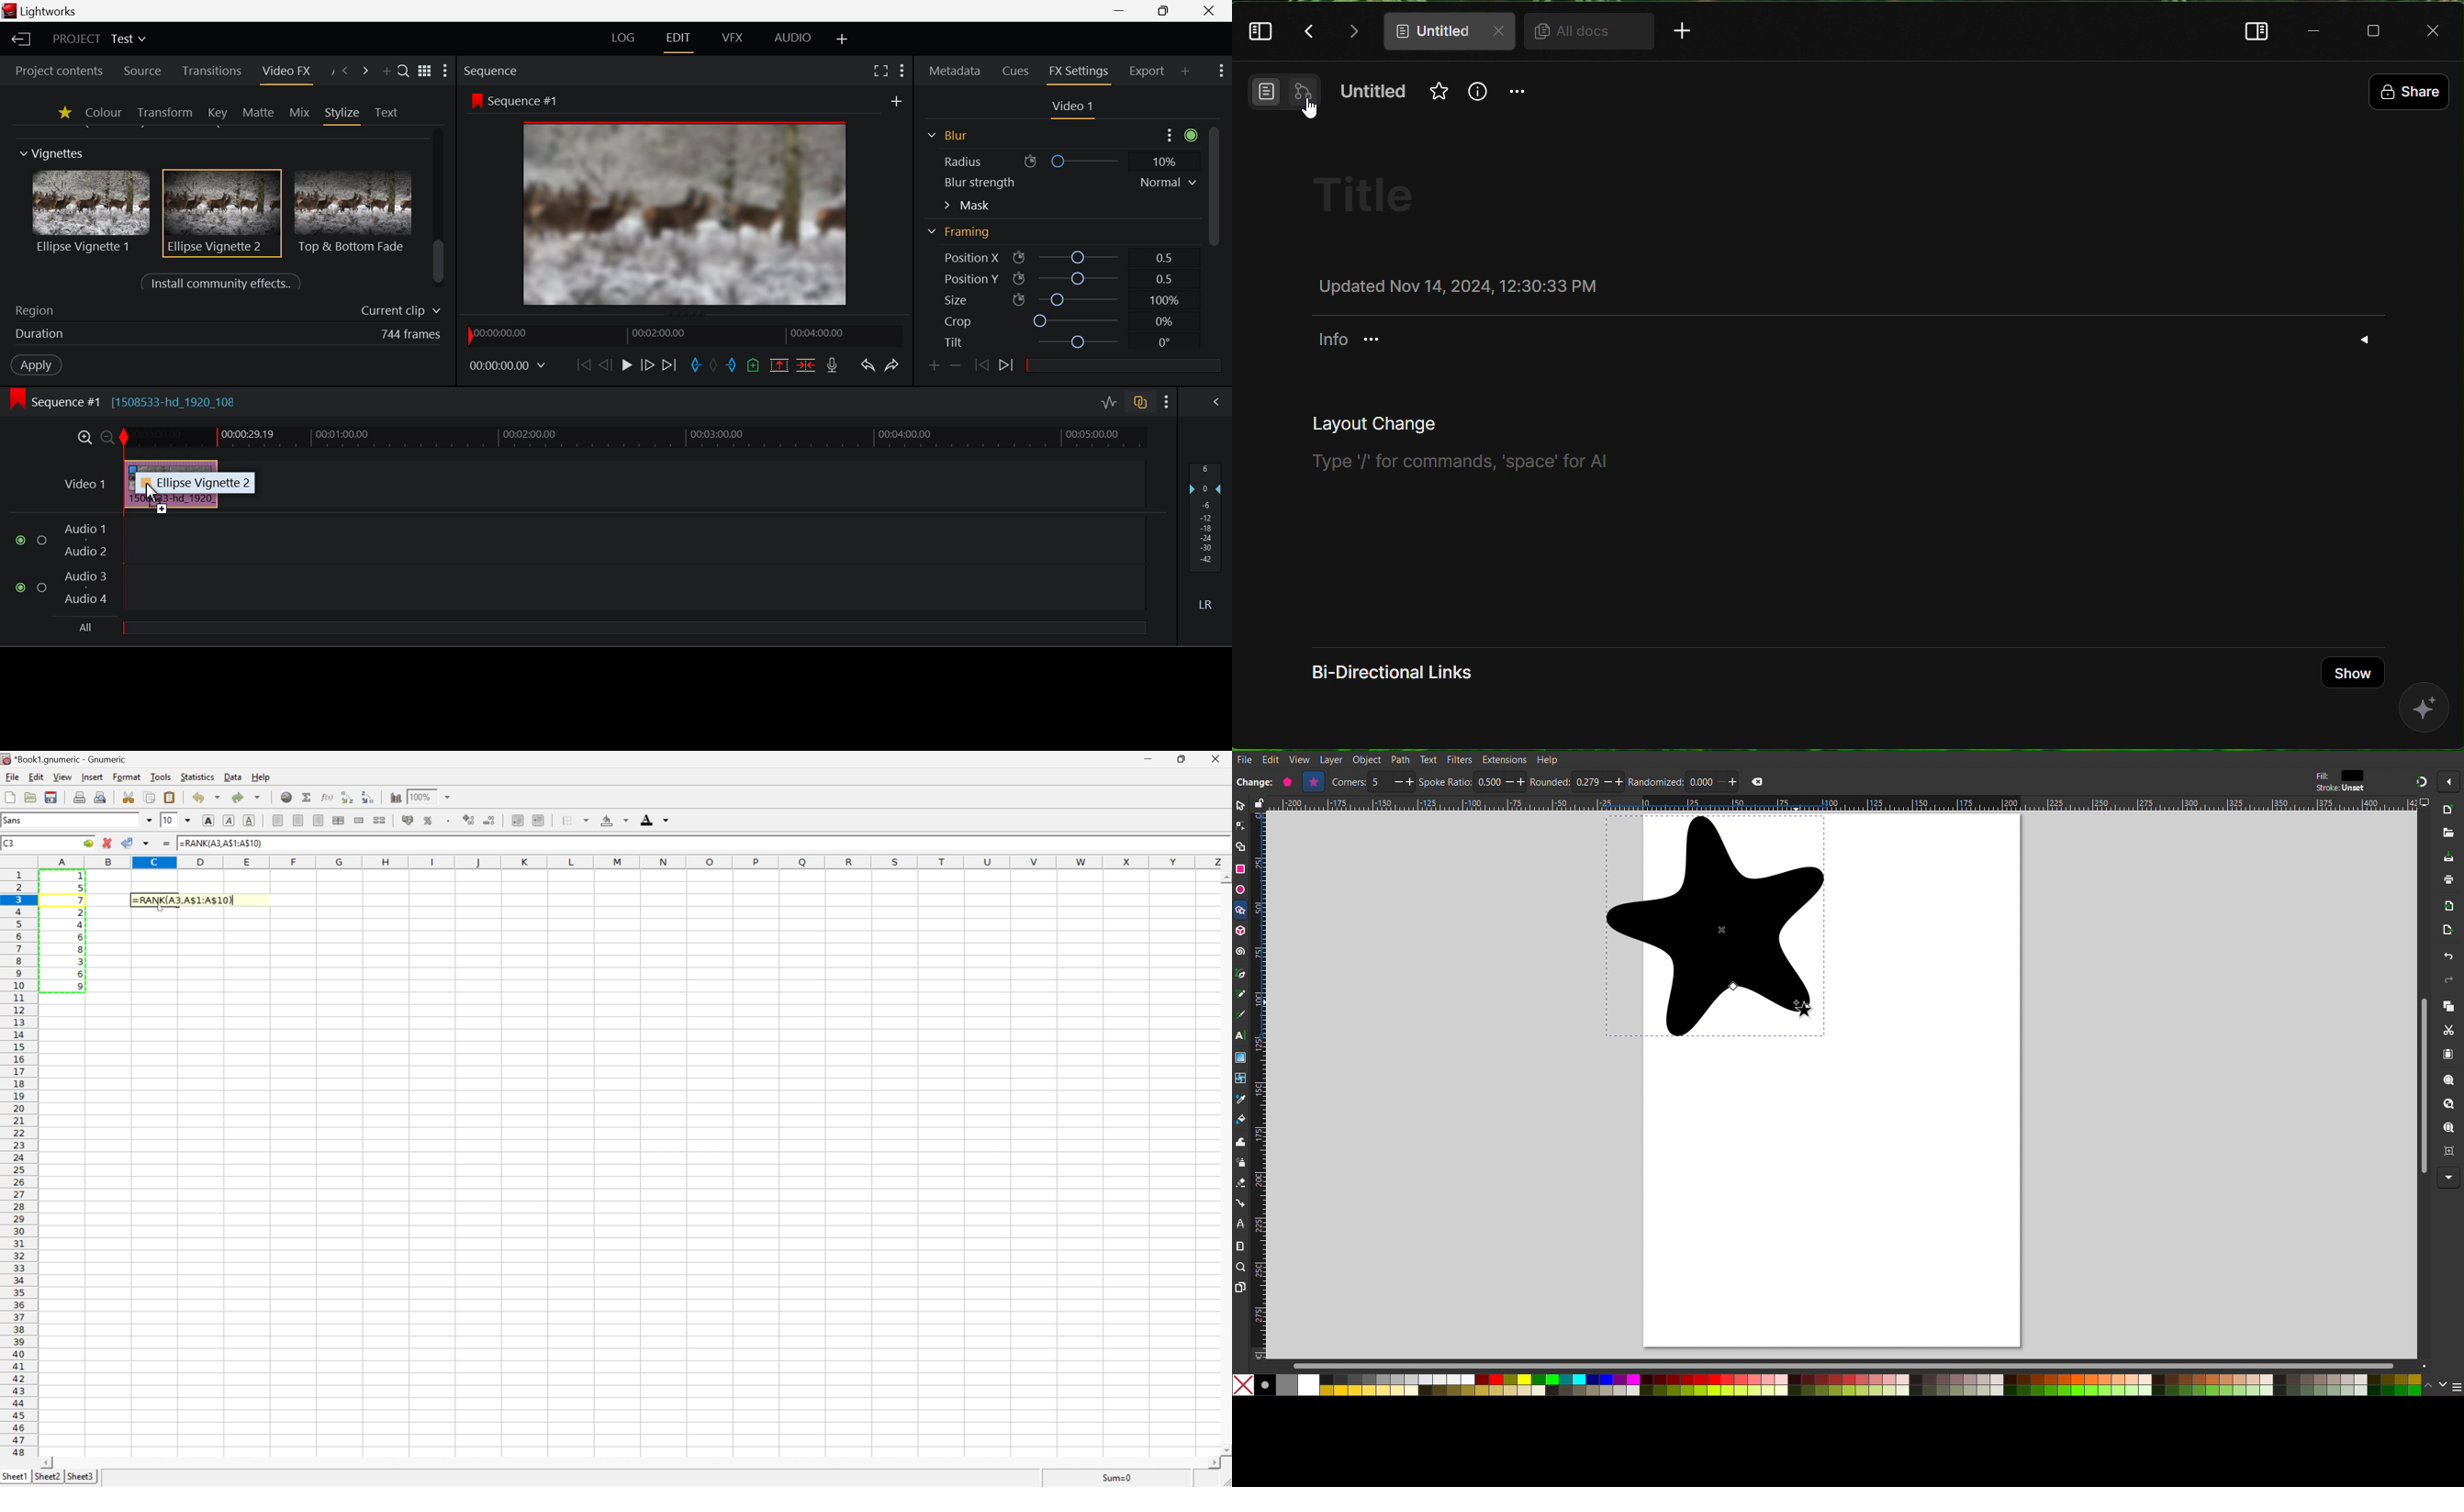  What do you see at coordinates (1487, 781) in the screenshot?
I see `0.5` at bounding box center [1487, 781].